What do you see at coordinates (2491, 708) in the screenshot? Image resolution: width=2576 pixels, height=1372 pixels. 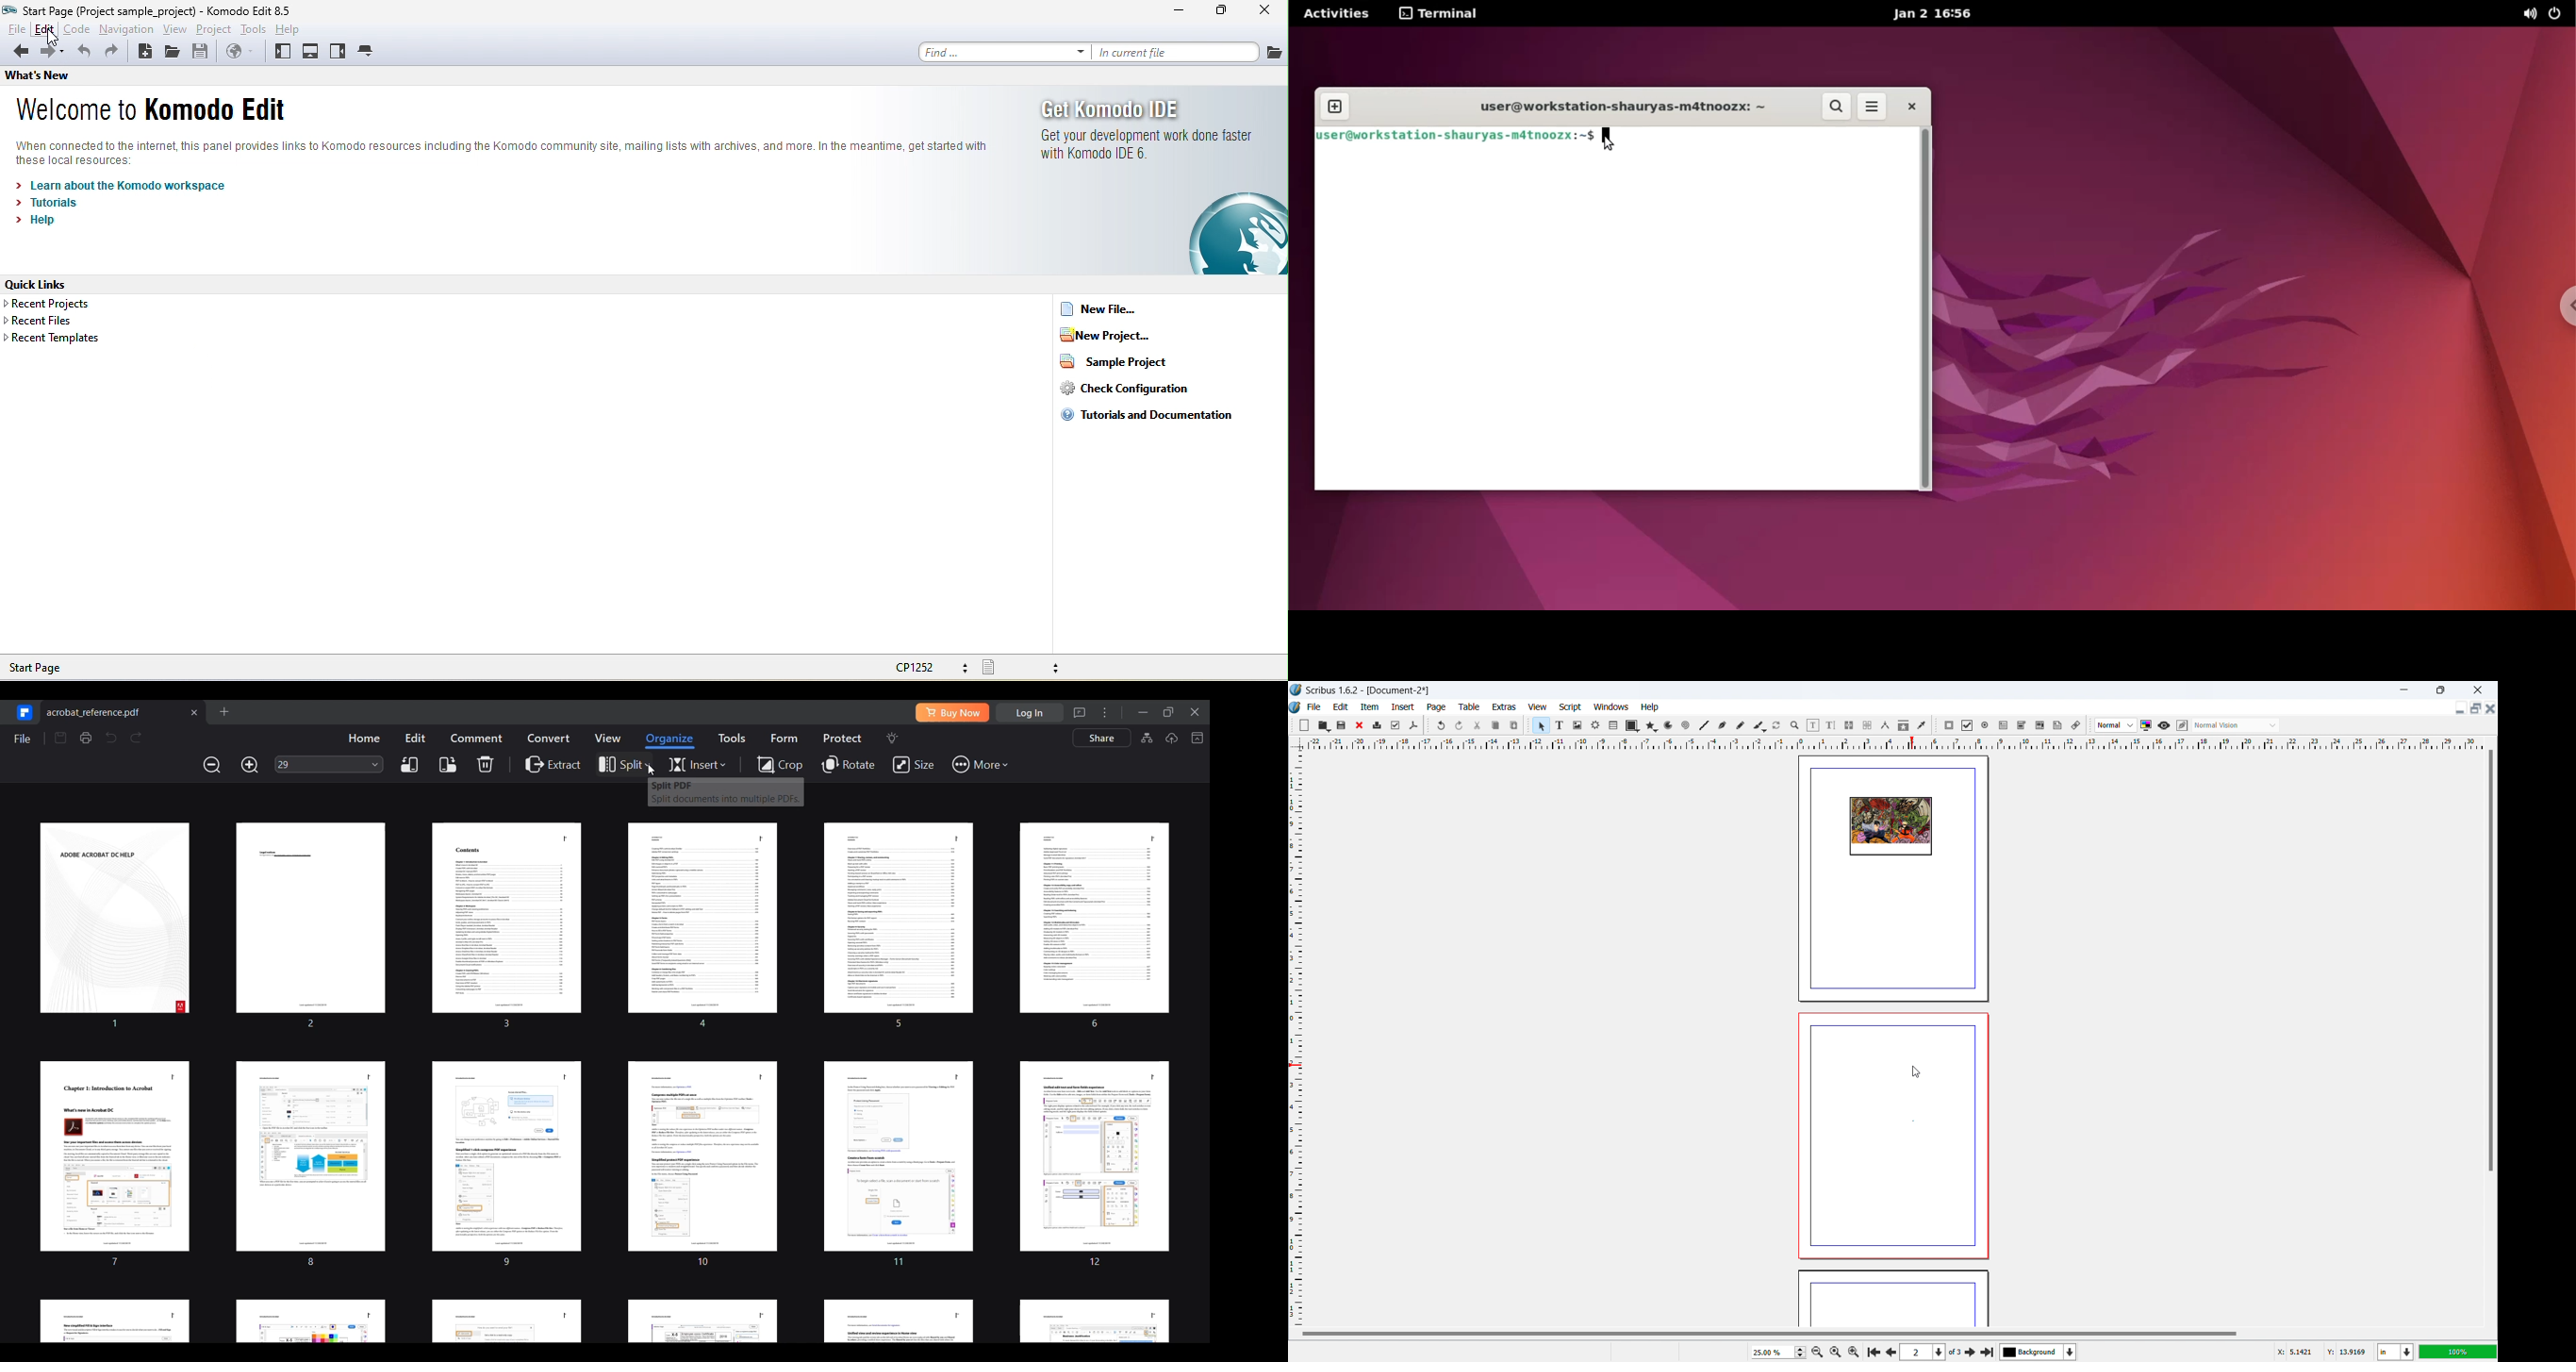 I see `close document` at bounding box center [2491, 708].